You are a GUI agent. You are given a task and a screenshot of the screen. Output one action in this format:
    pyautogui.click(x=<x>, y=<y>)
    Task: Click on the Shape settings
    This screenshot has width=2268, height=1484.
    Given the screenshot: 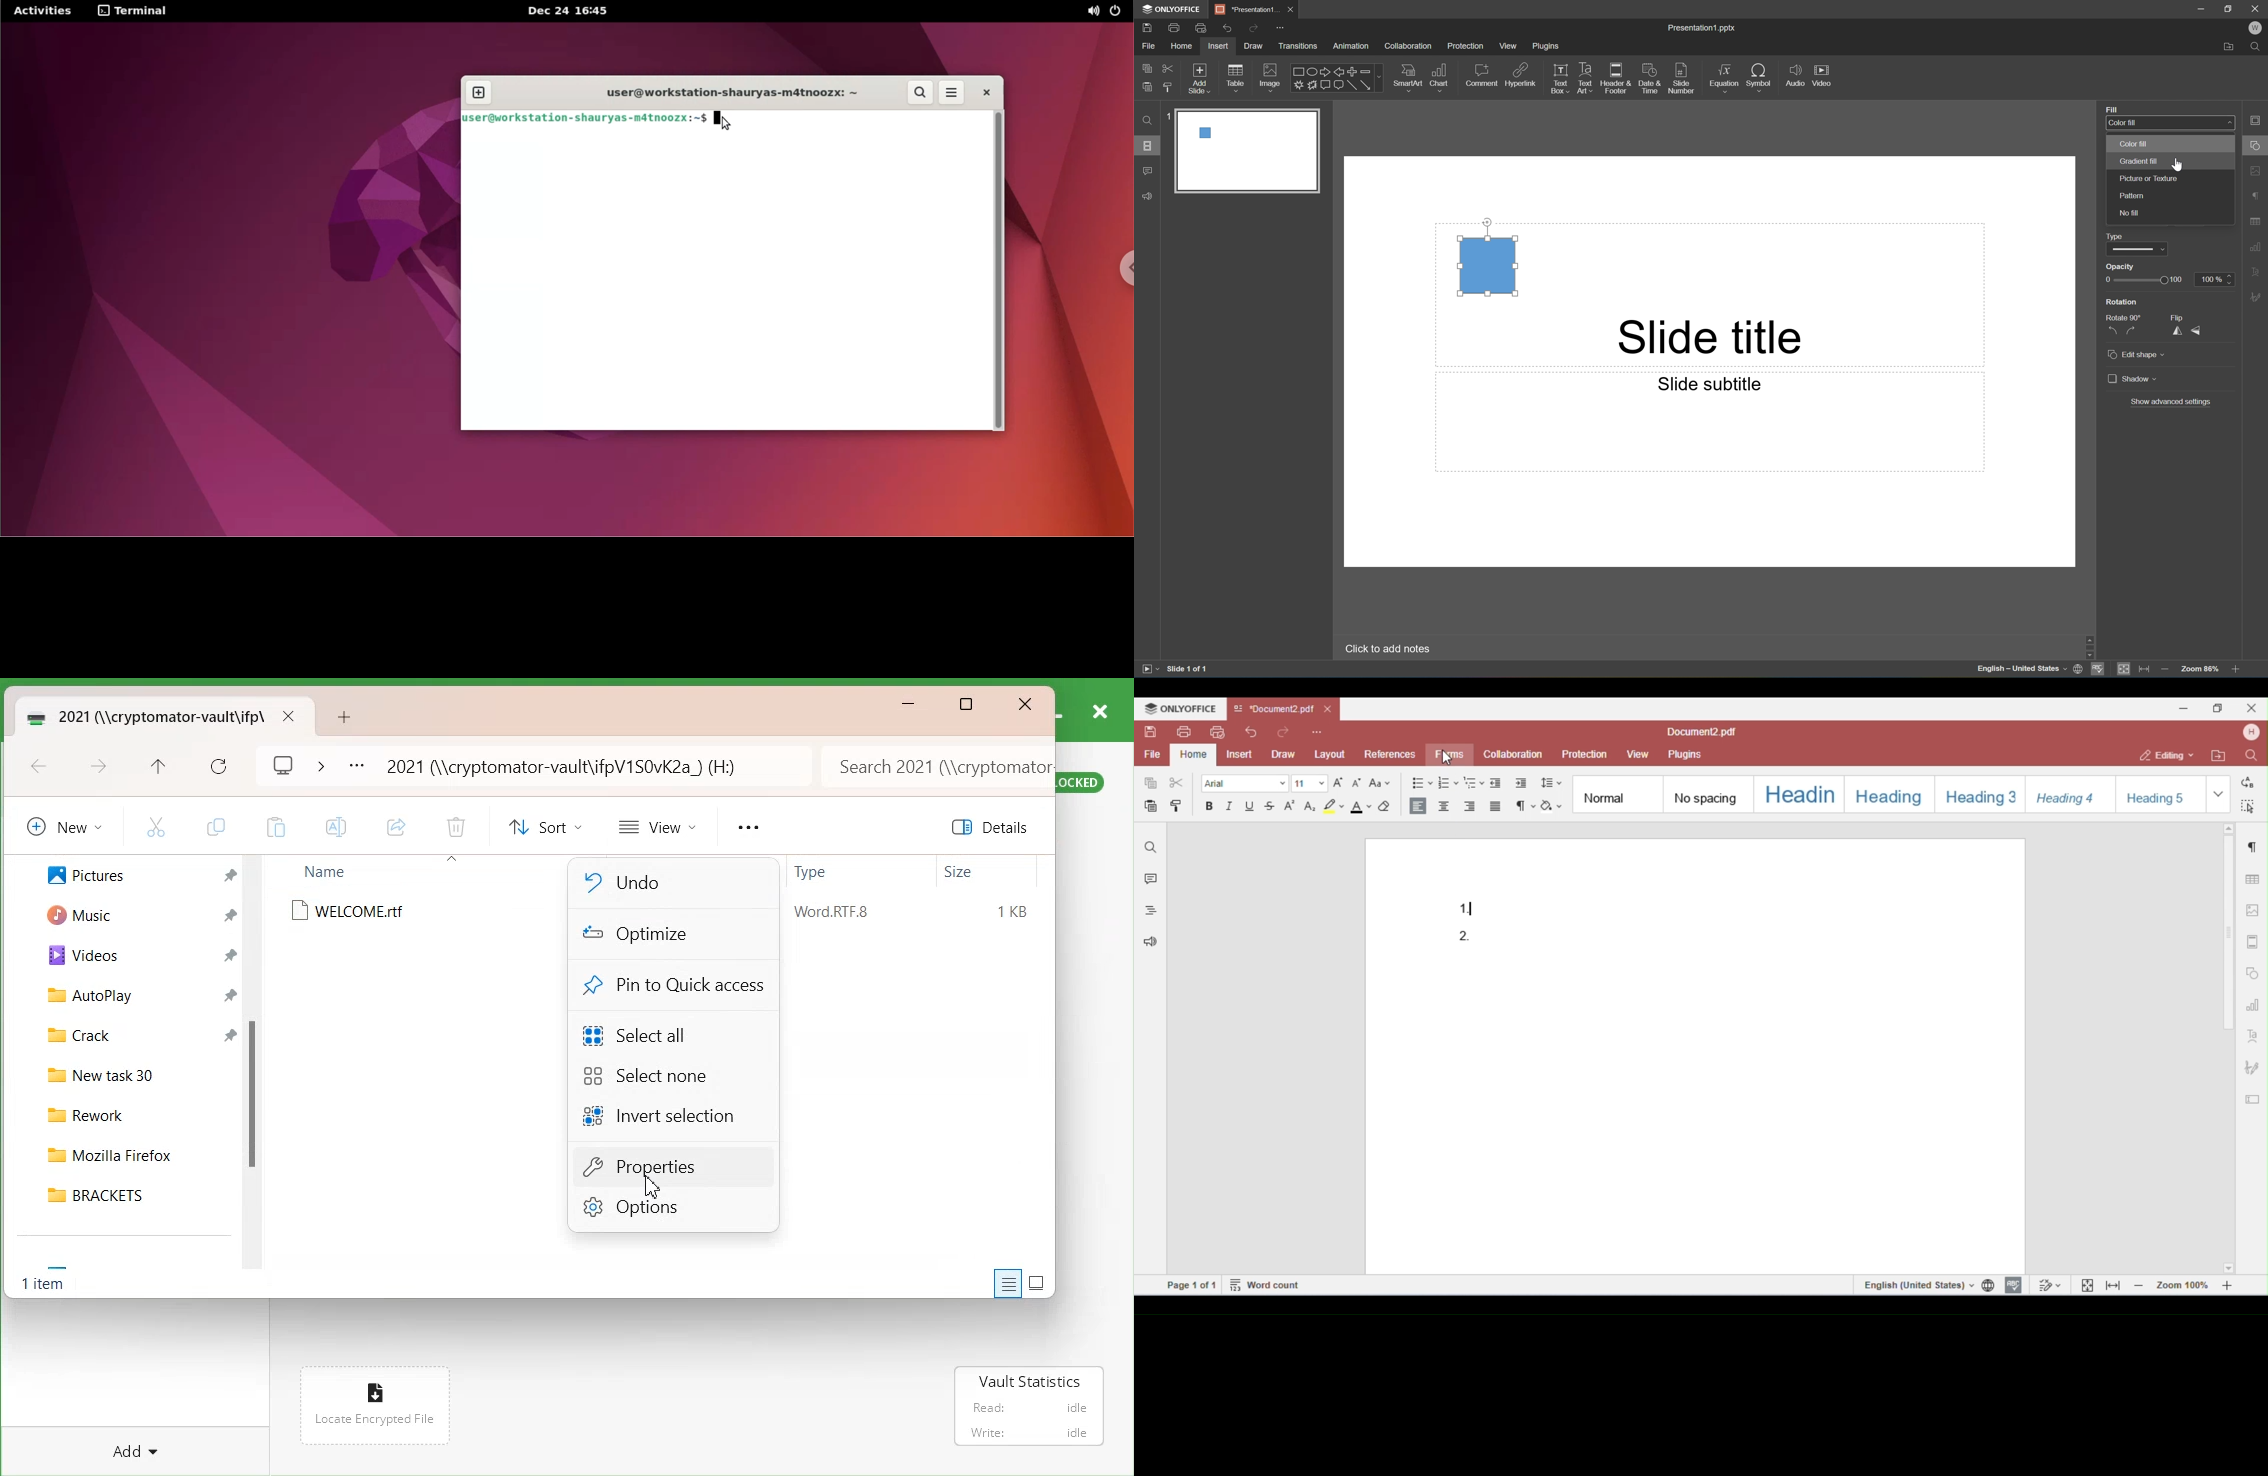 What is the action you would take?
    pyautogui.click(x=2259, y=145)
    